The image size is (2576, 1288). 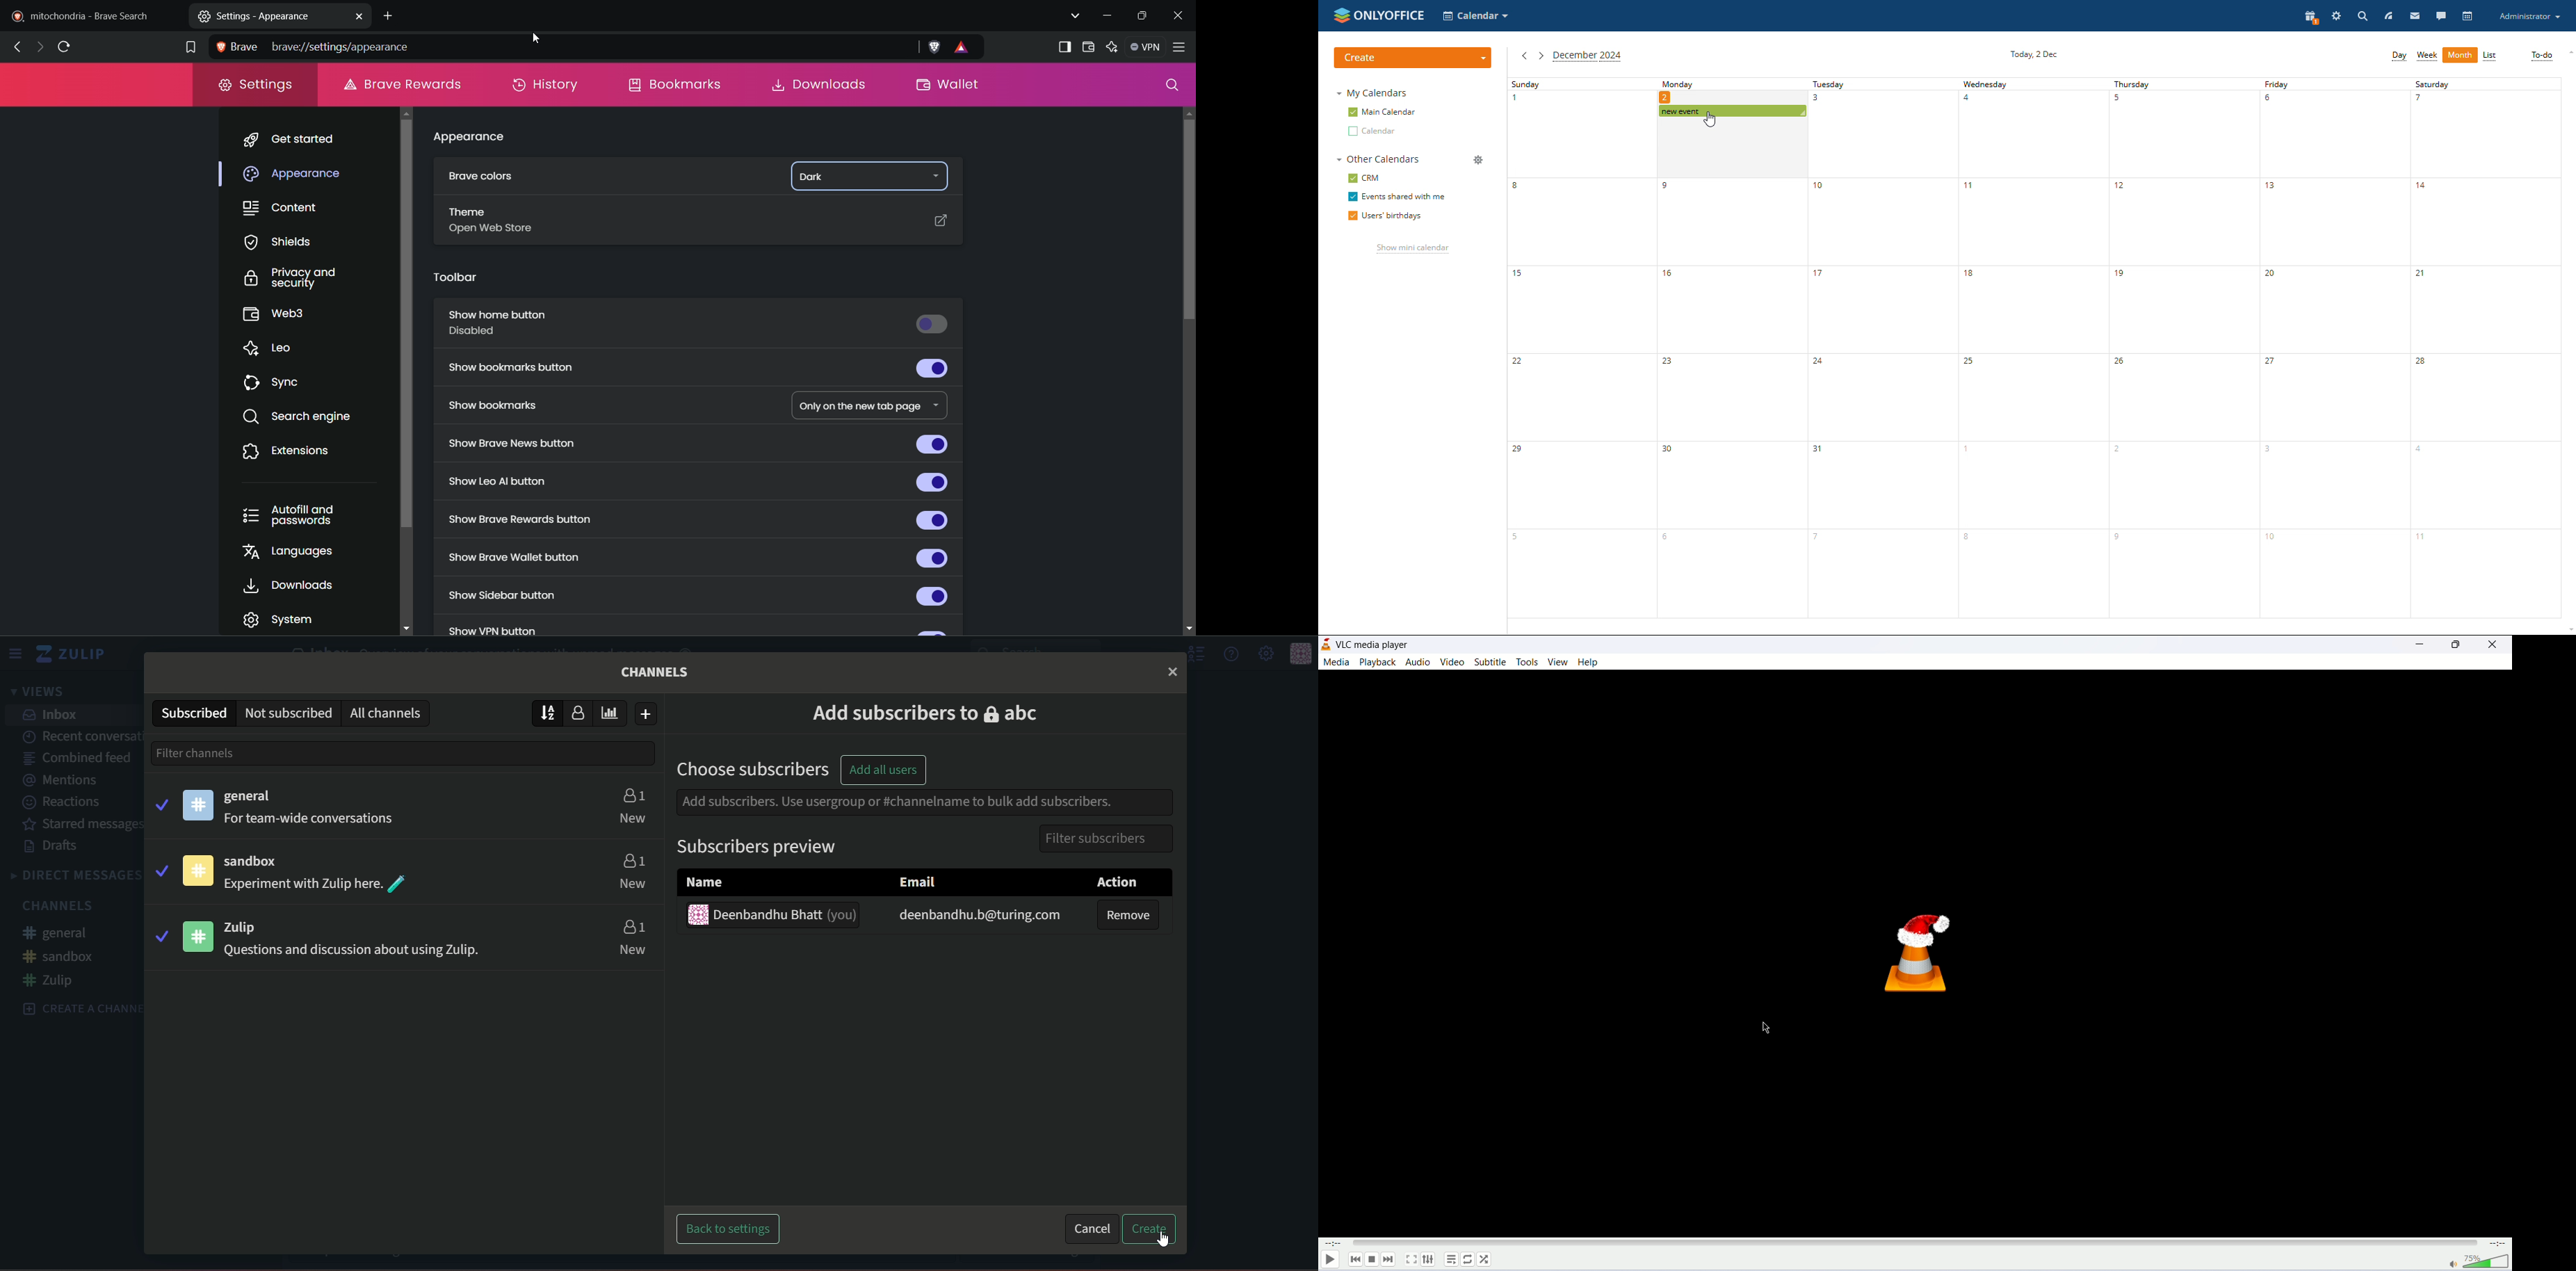 What do you see at coordinates (223, 752) in the screenshot?
I see `filter channels` at bounding box center [223, 752].